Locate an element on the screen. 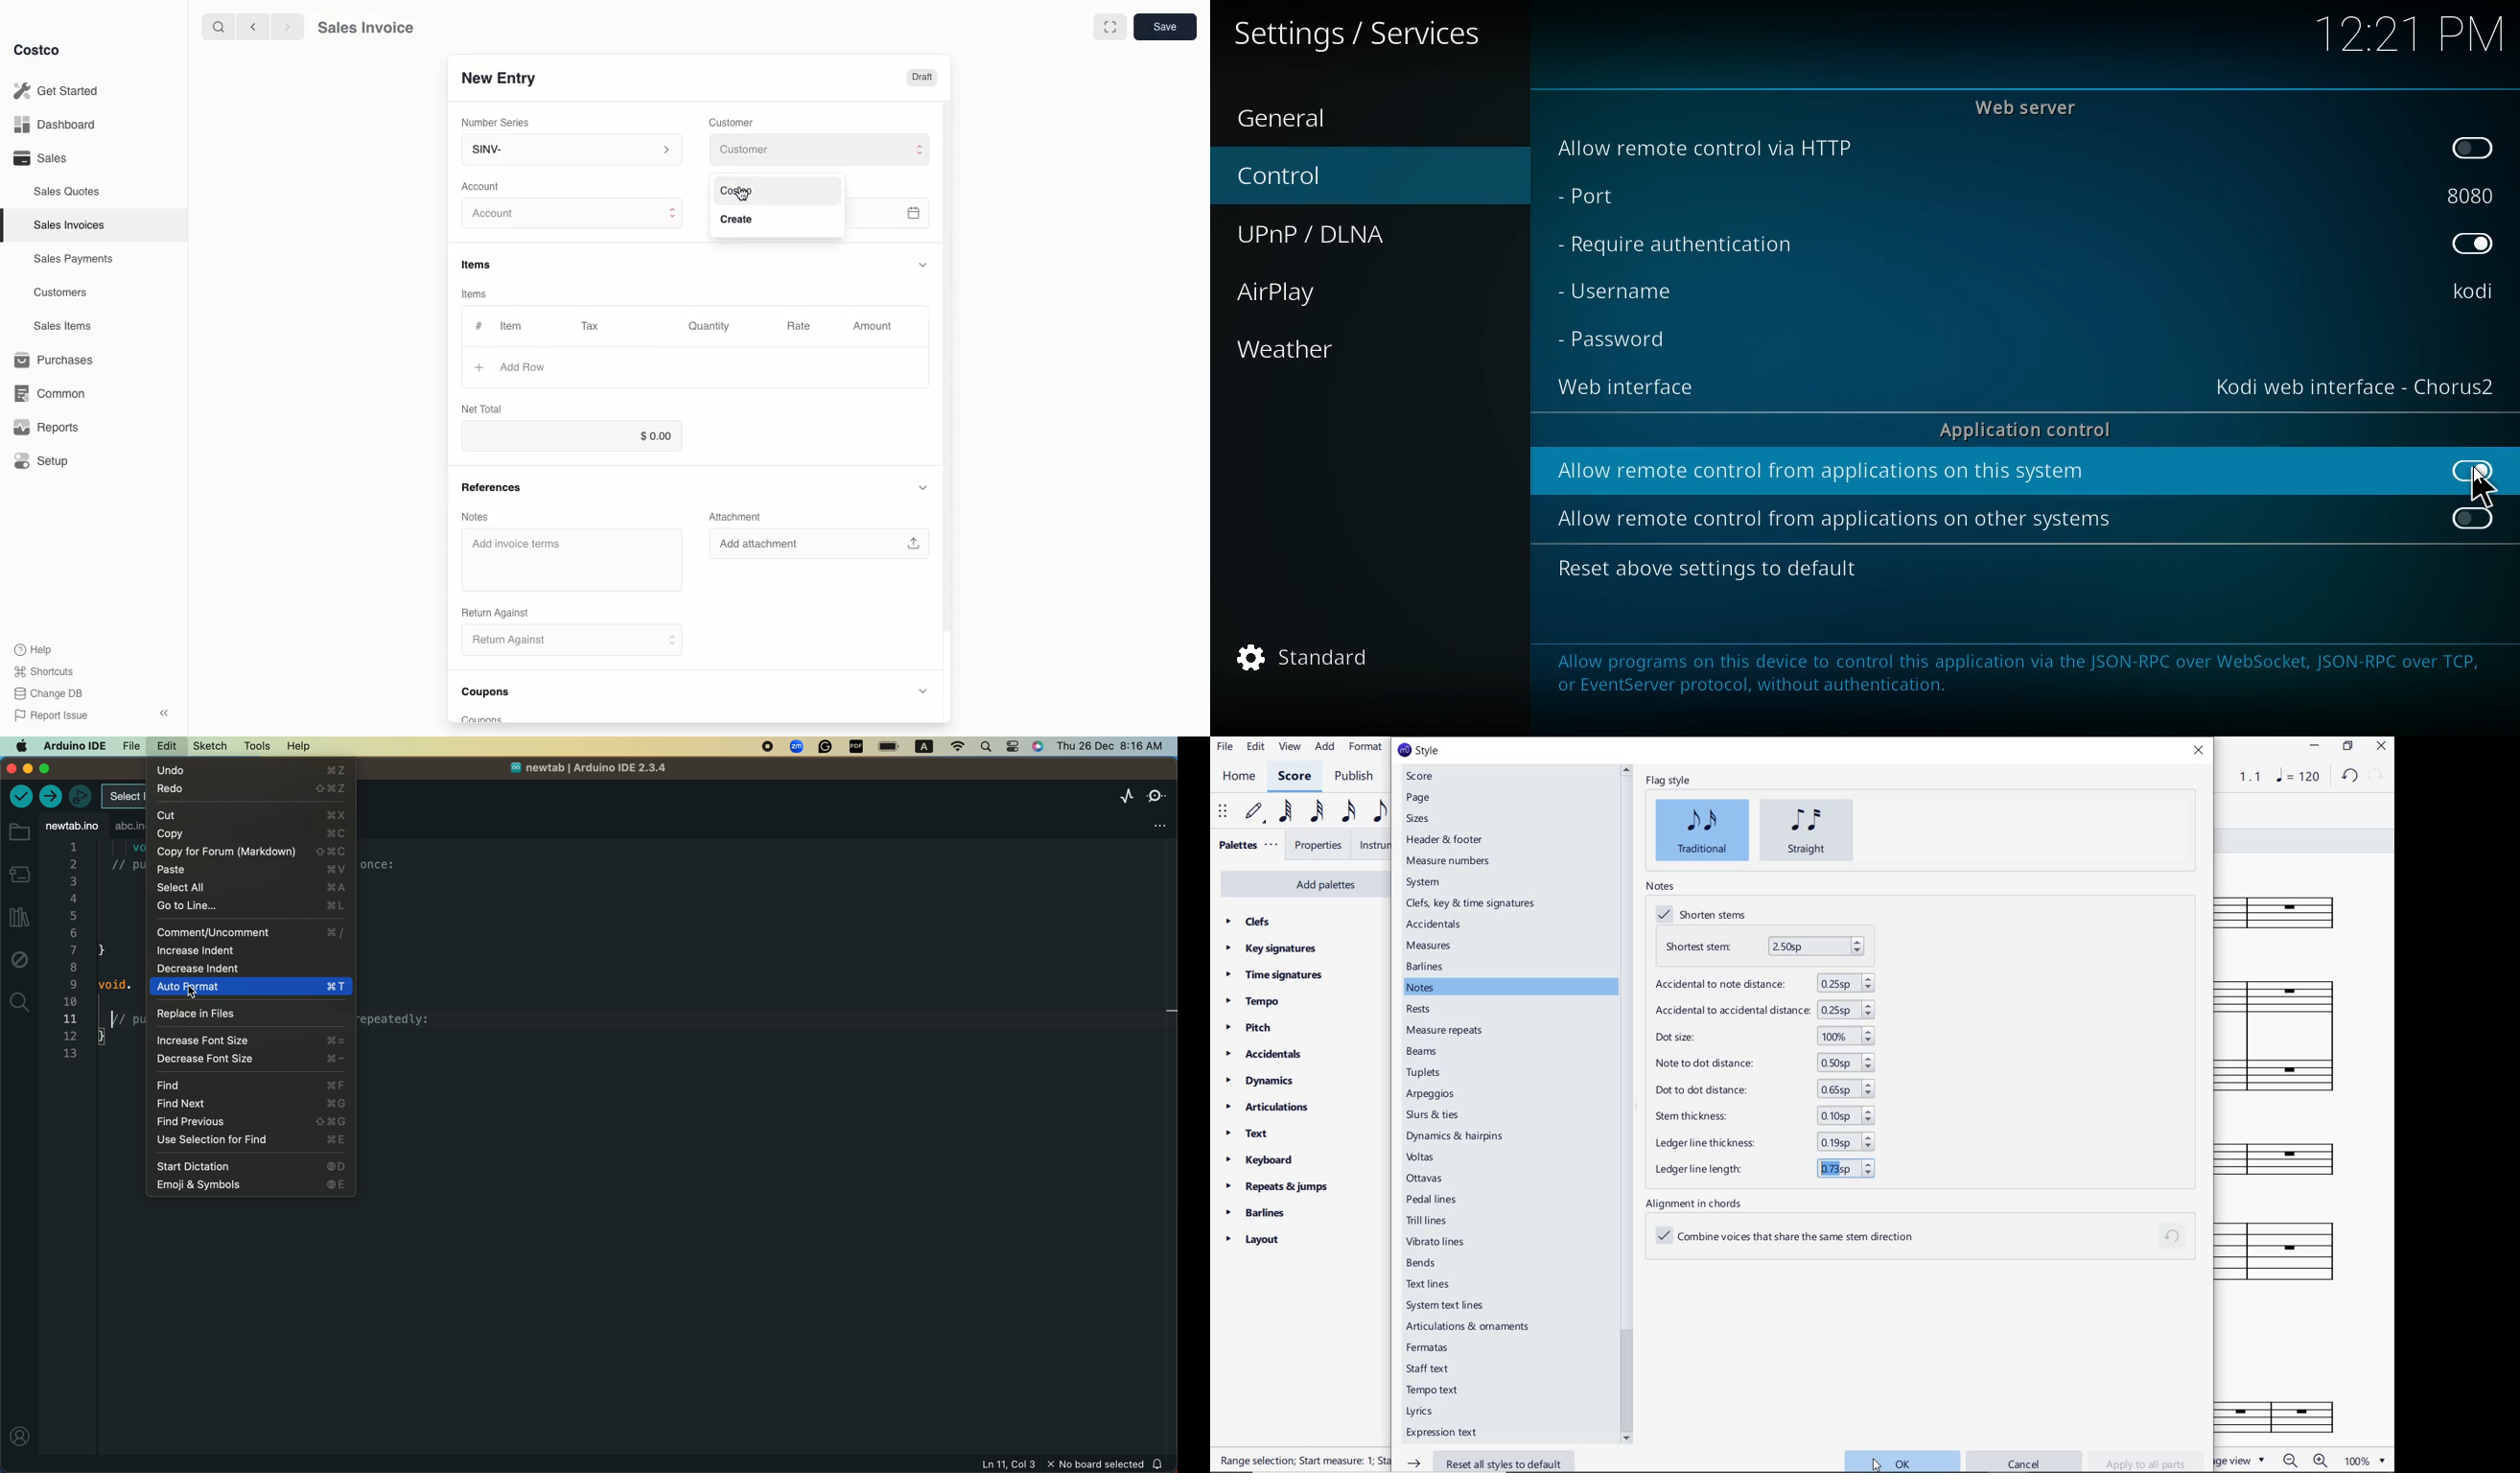 The width and height of the screenshot is (2520, 1484). Sales Invoices is located at coordinates (71, 224).